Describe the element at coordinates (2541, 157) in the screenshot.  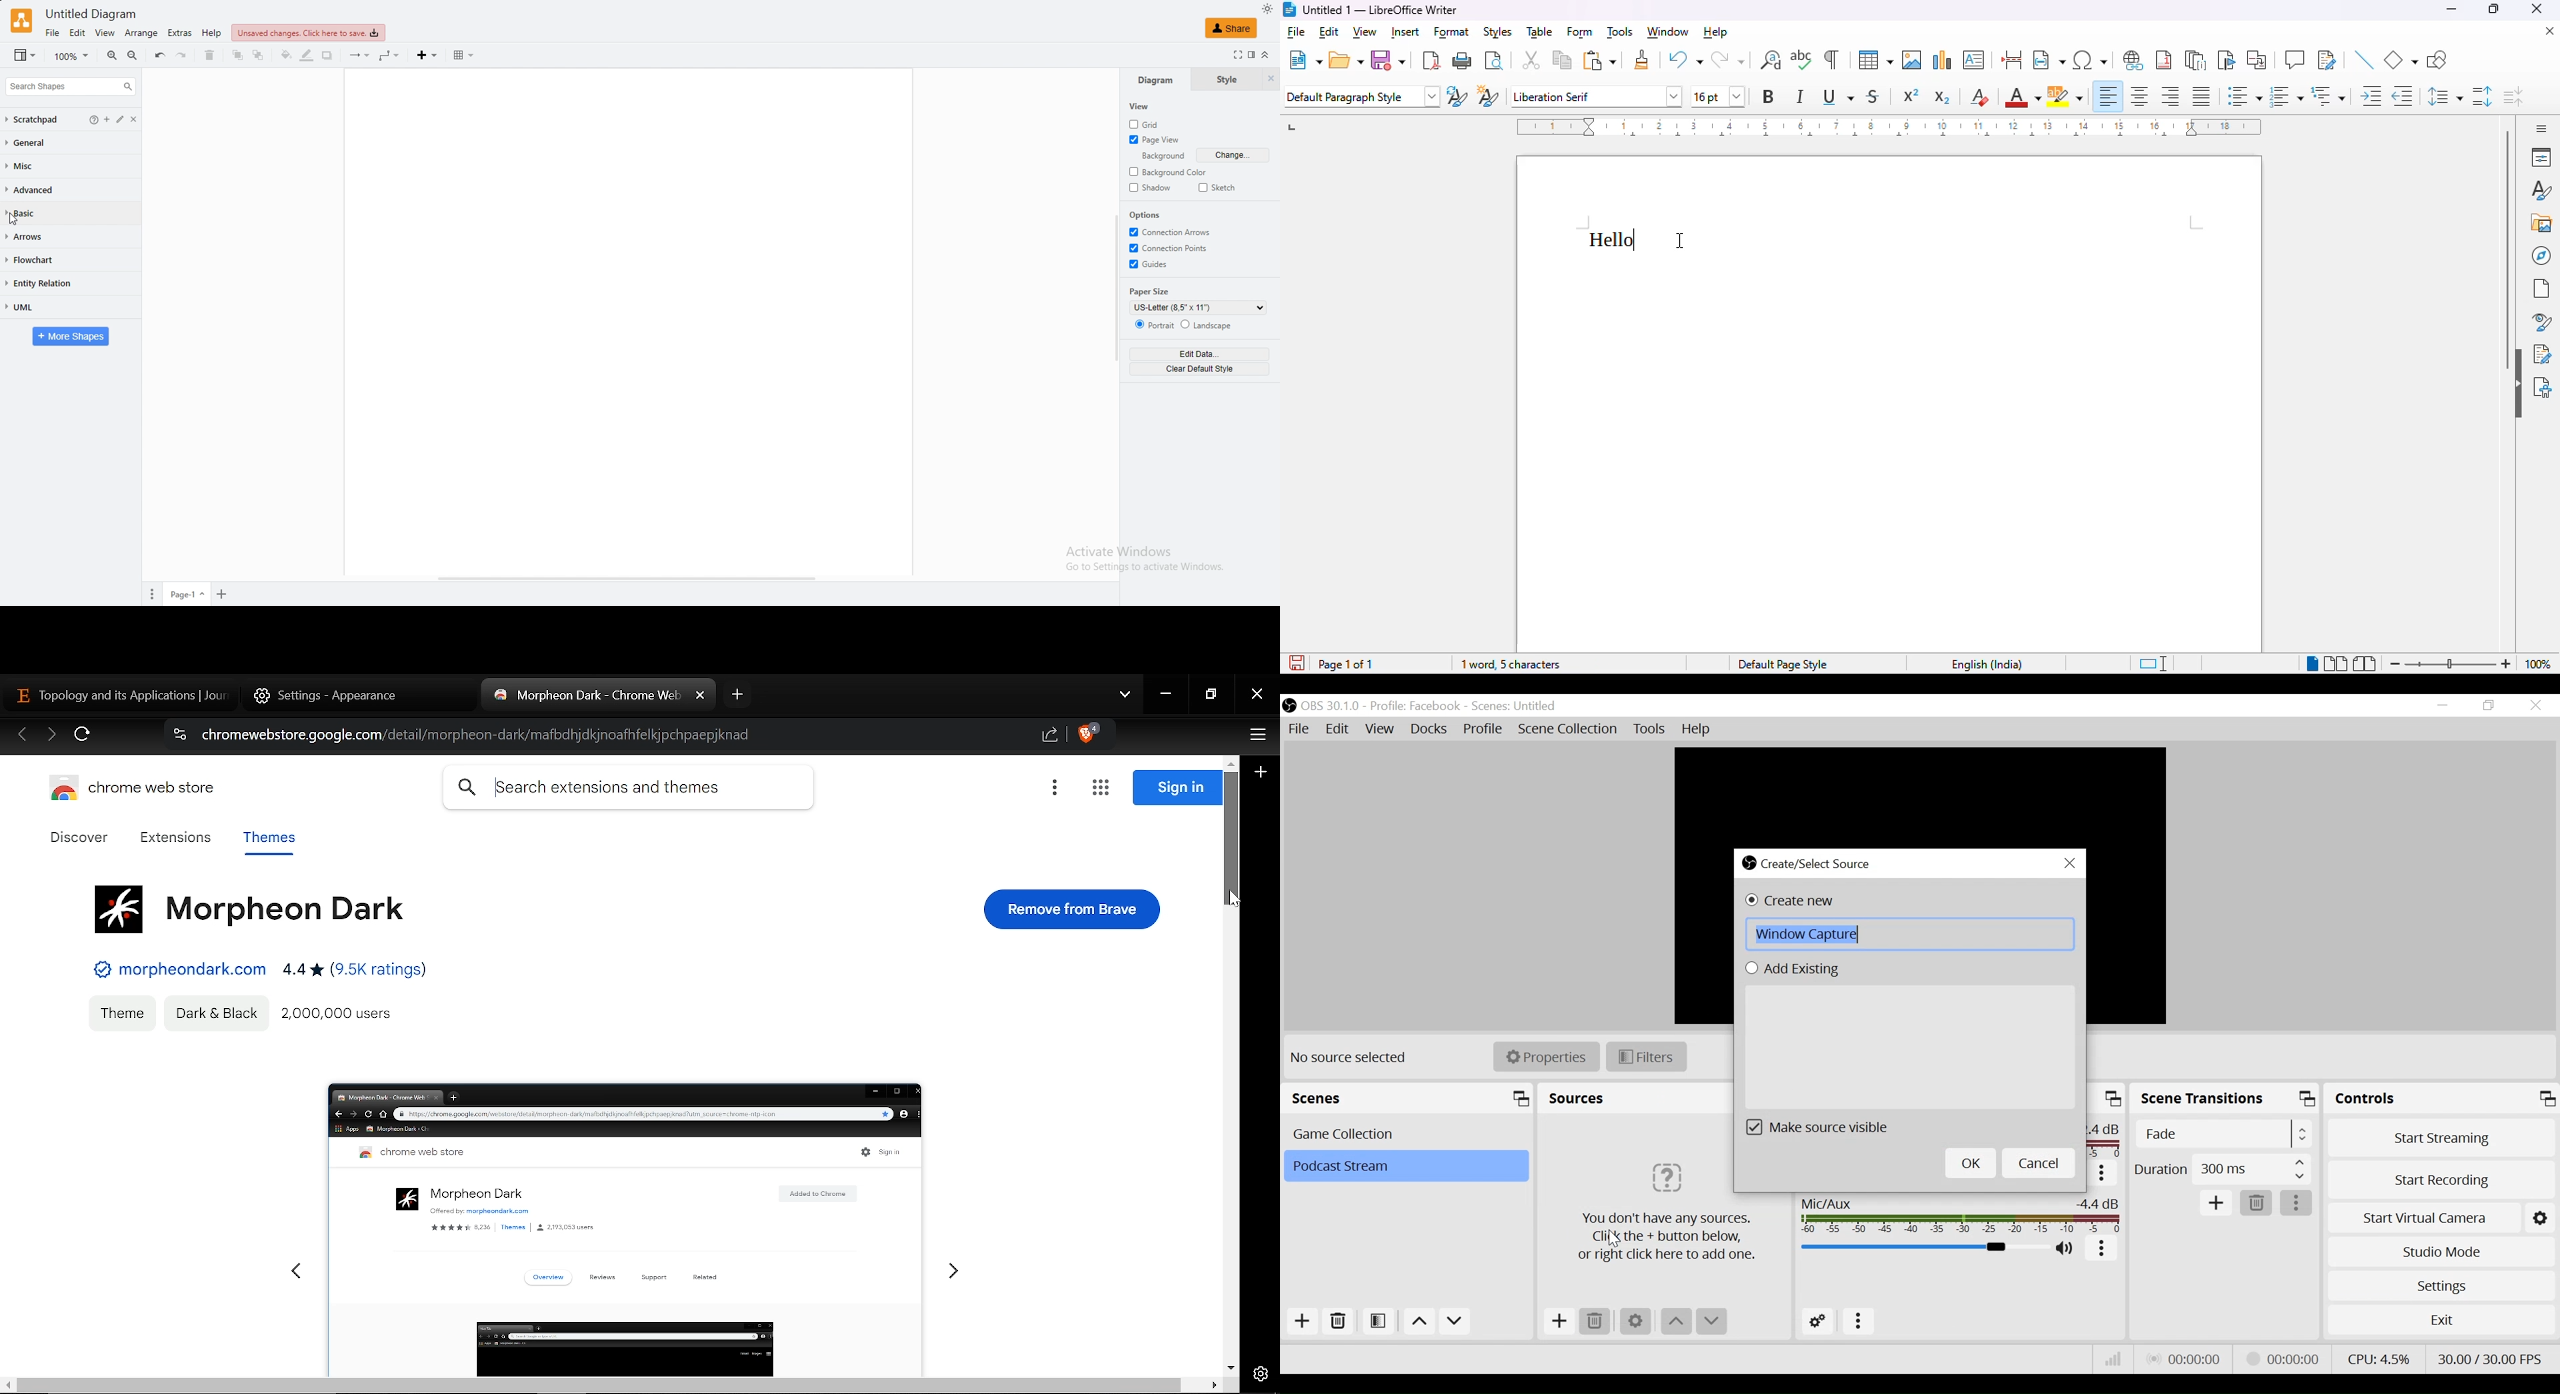
I see `properties` at that location.